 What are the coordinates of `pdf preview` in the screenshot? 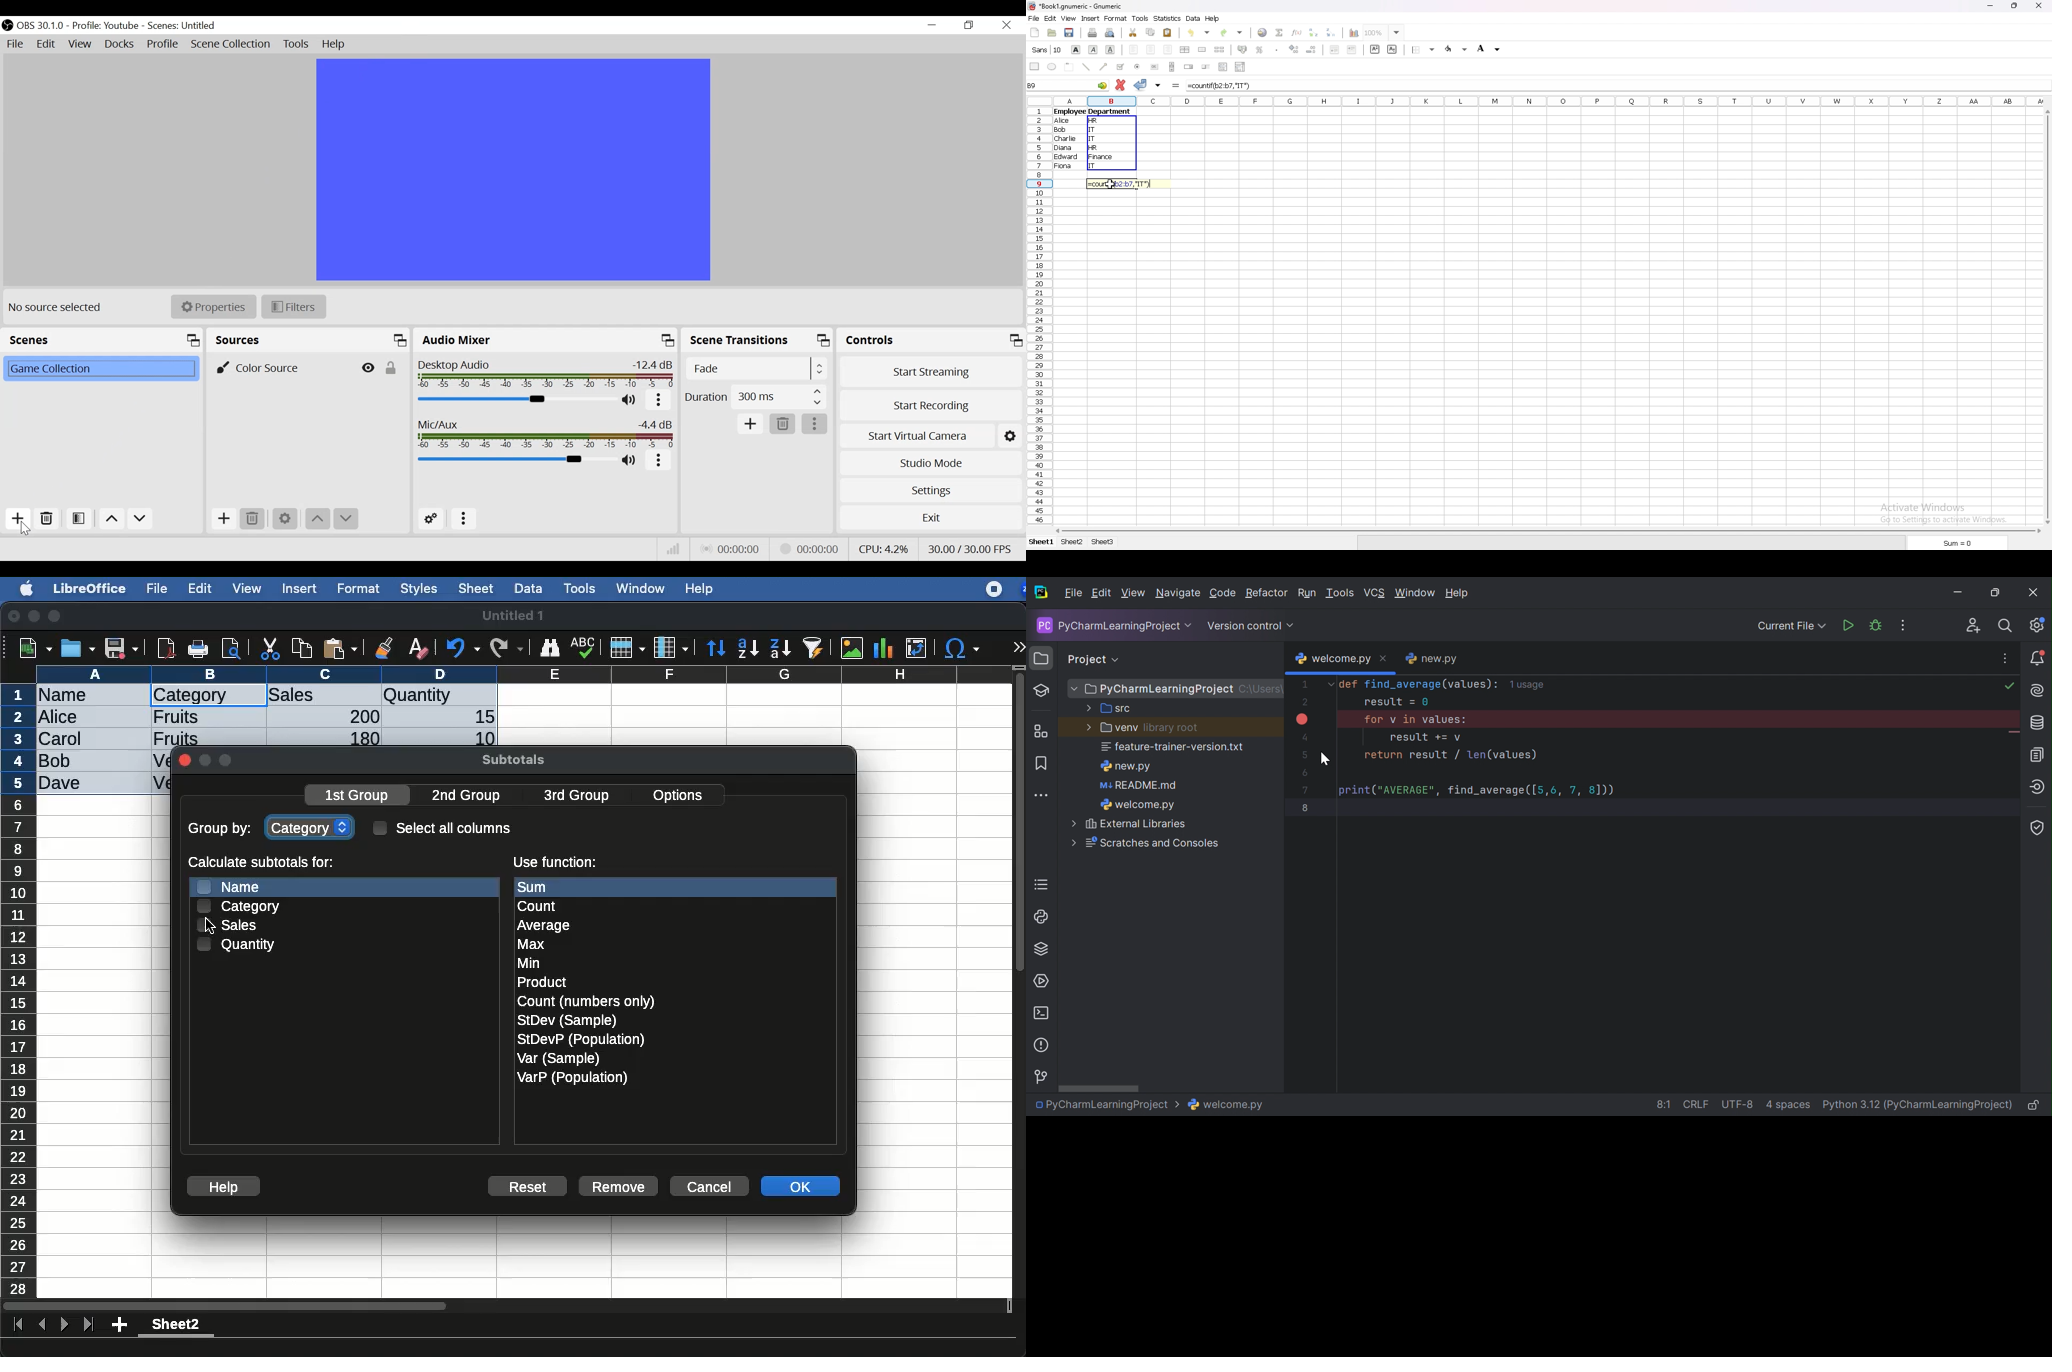 It's located at (167, 648).